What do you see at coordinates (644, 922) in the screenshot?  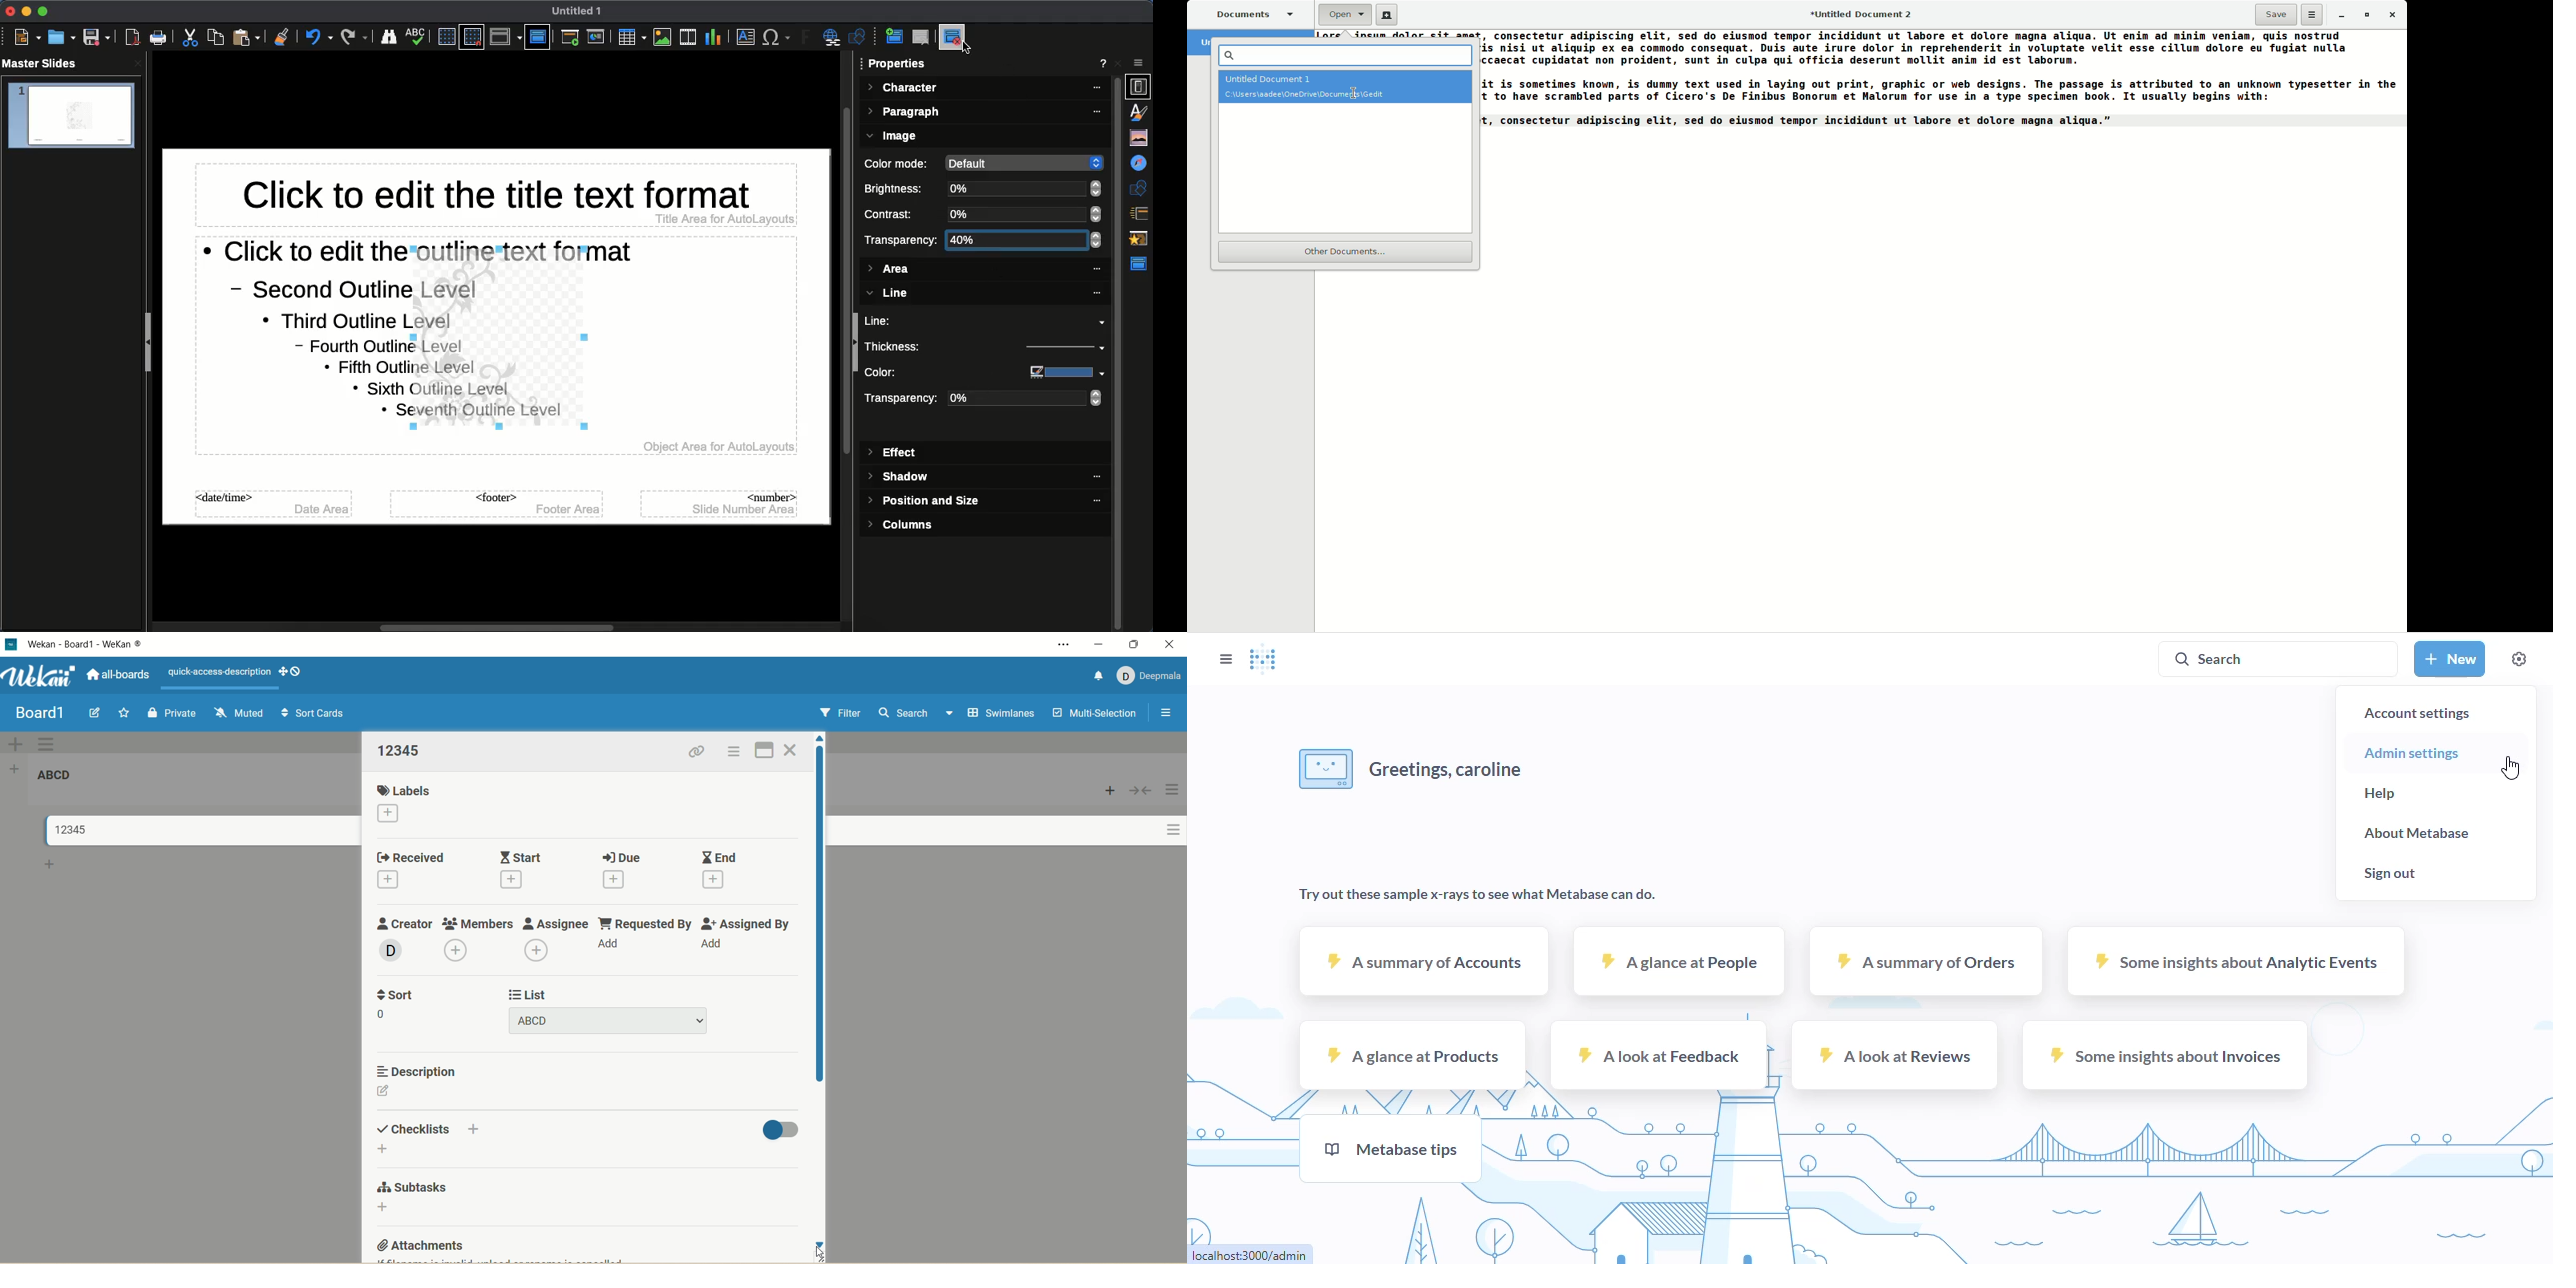 I see `requested by` at bounding box center [644, 922].